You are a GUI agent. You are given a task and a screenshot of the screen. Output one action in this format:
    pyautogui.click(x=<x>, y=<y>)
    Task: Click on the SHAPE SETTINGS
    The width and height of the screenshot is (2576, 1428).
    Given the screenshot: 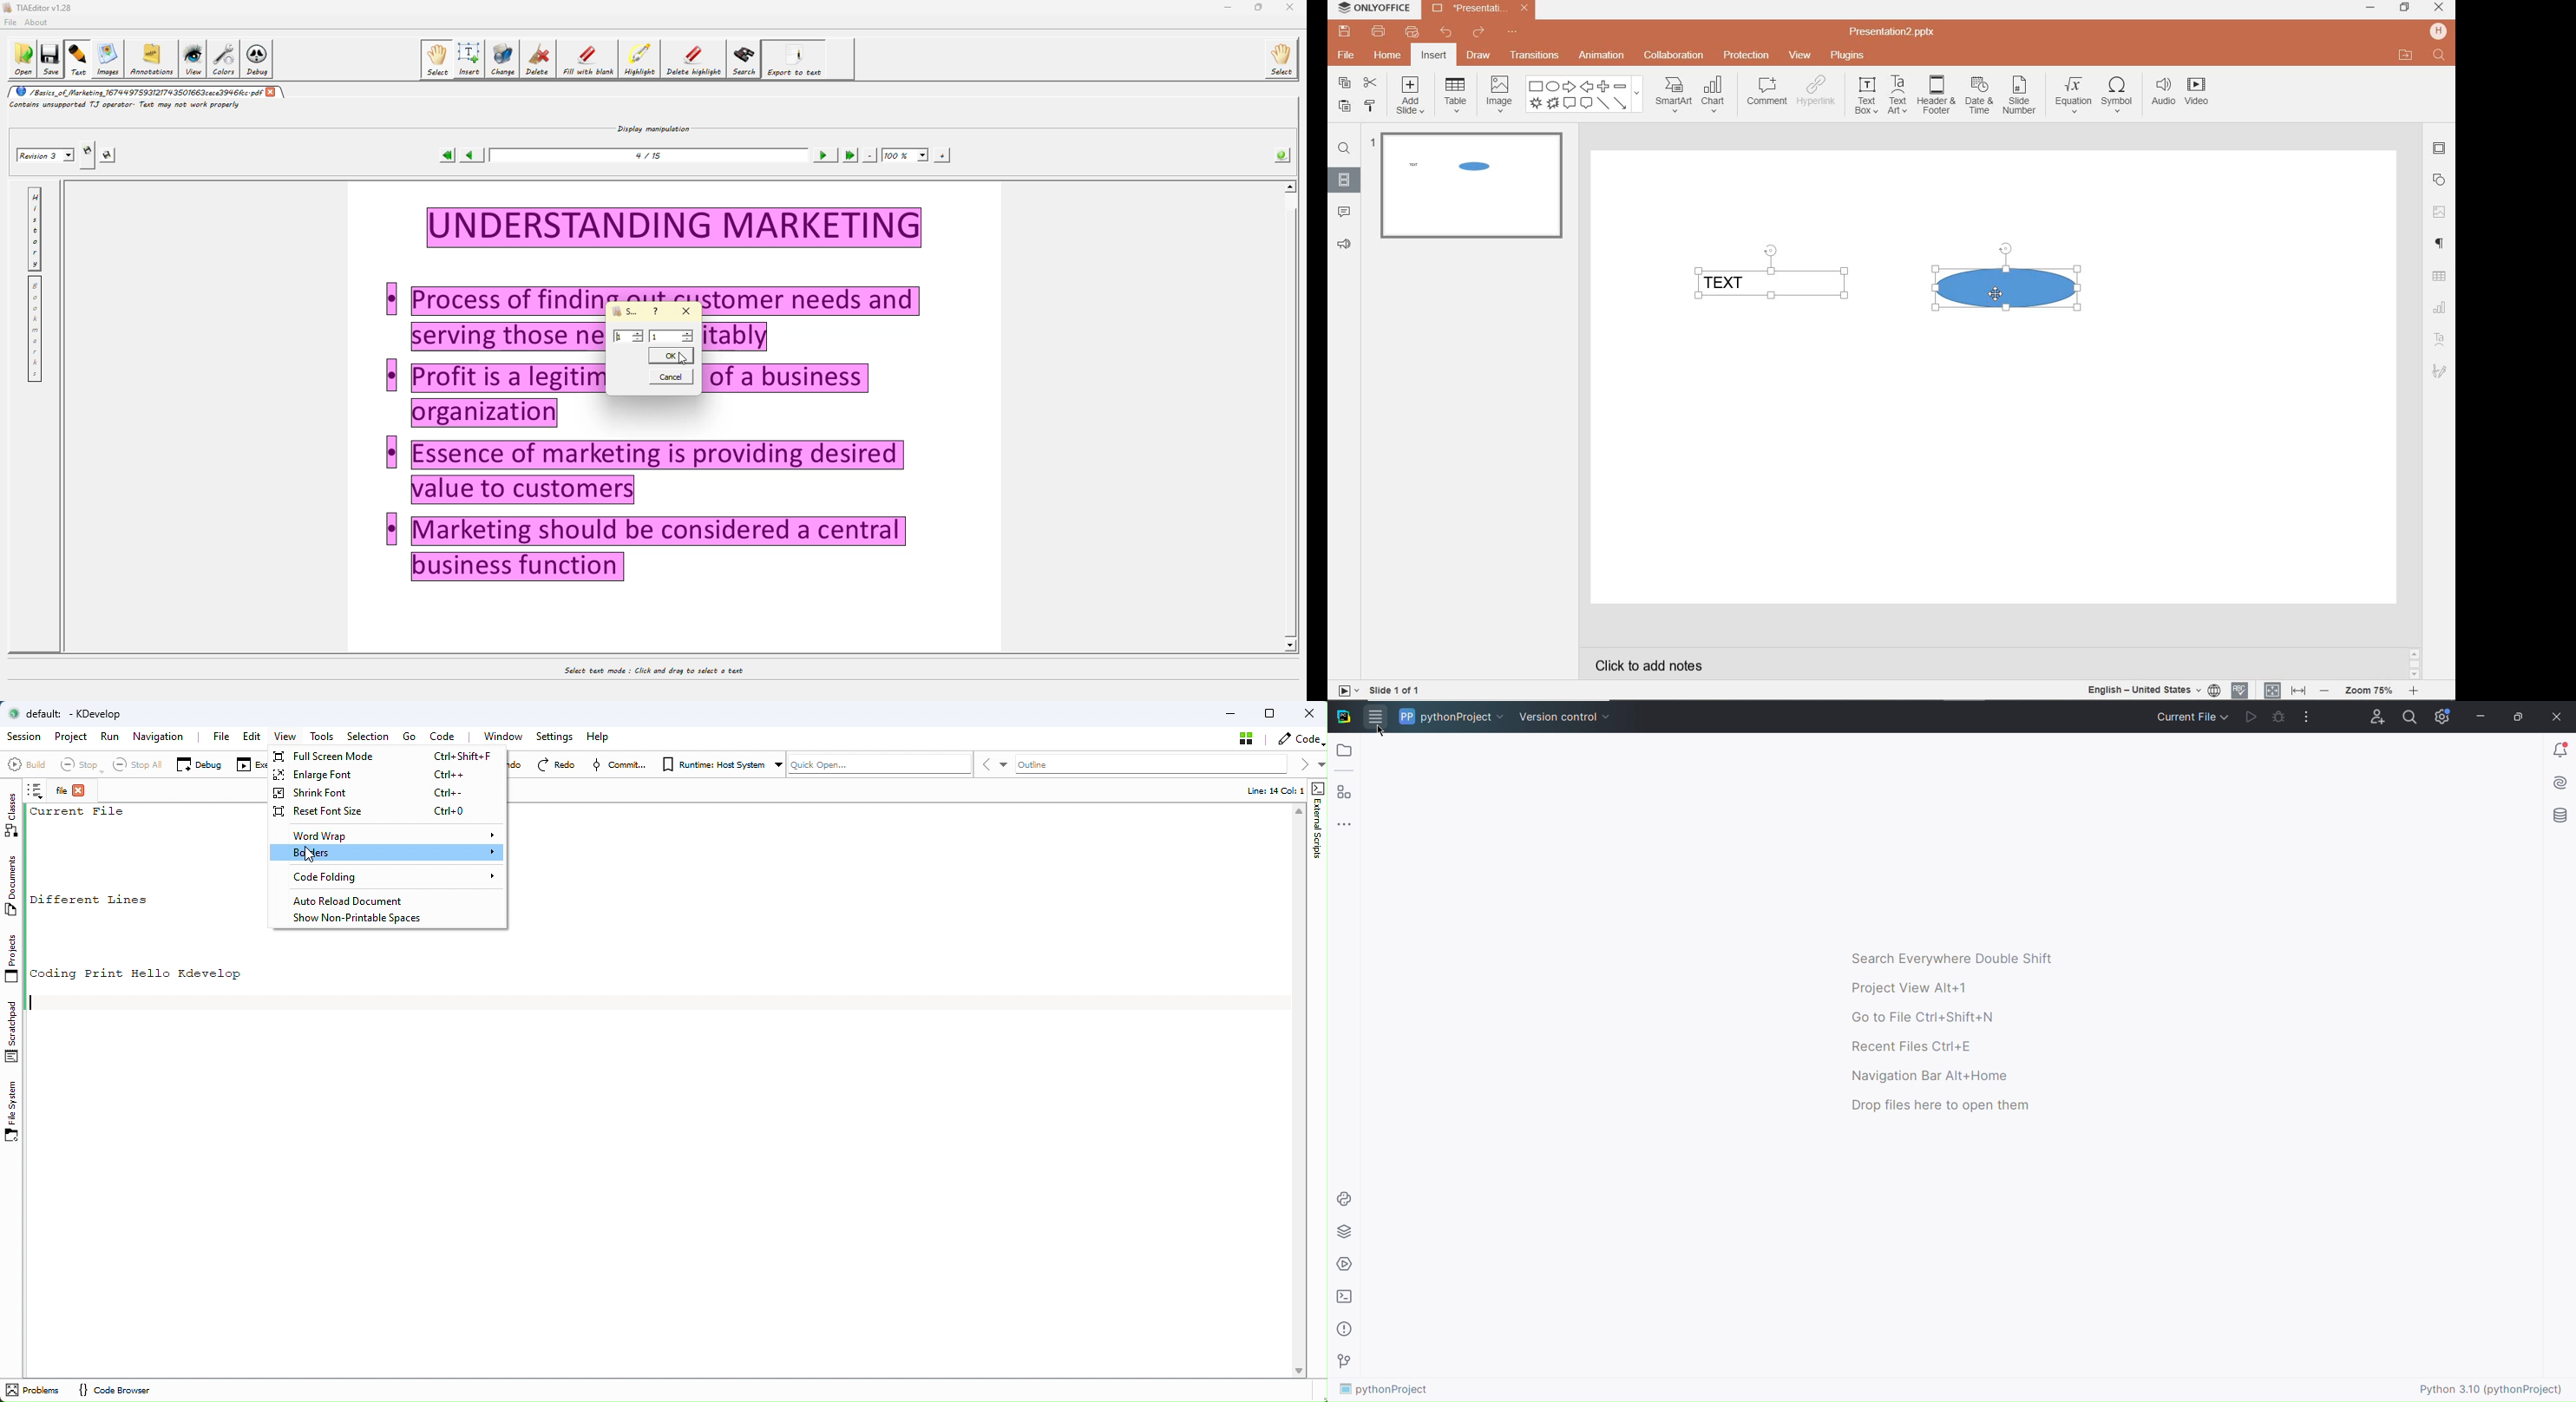 What is the action you would take?
    pyautogui.click(x=2440, y=178)
    